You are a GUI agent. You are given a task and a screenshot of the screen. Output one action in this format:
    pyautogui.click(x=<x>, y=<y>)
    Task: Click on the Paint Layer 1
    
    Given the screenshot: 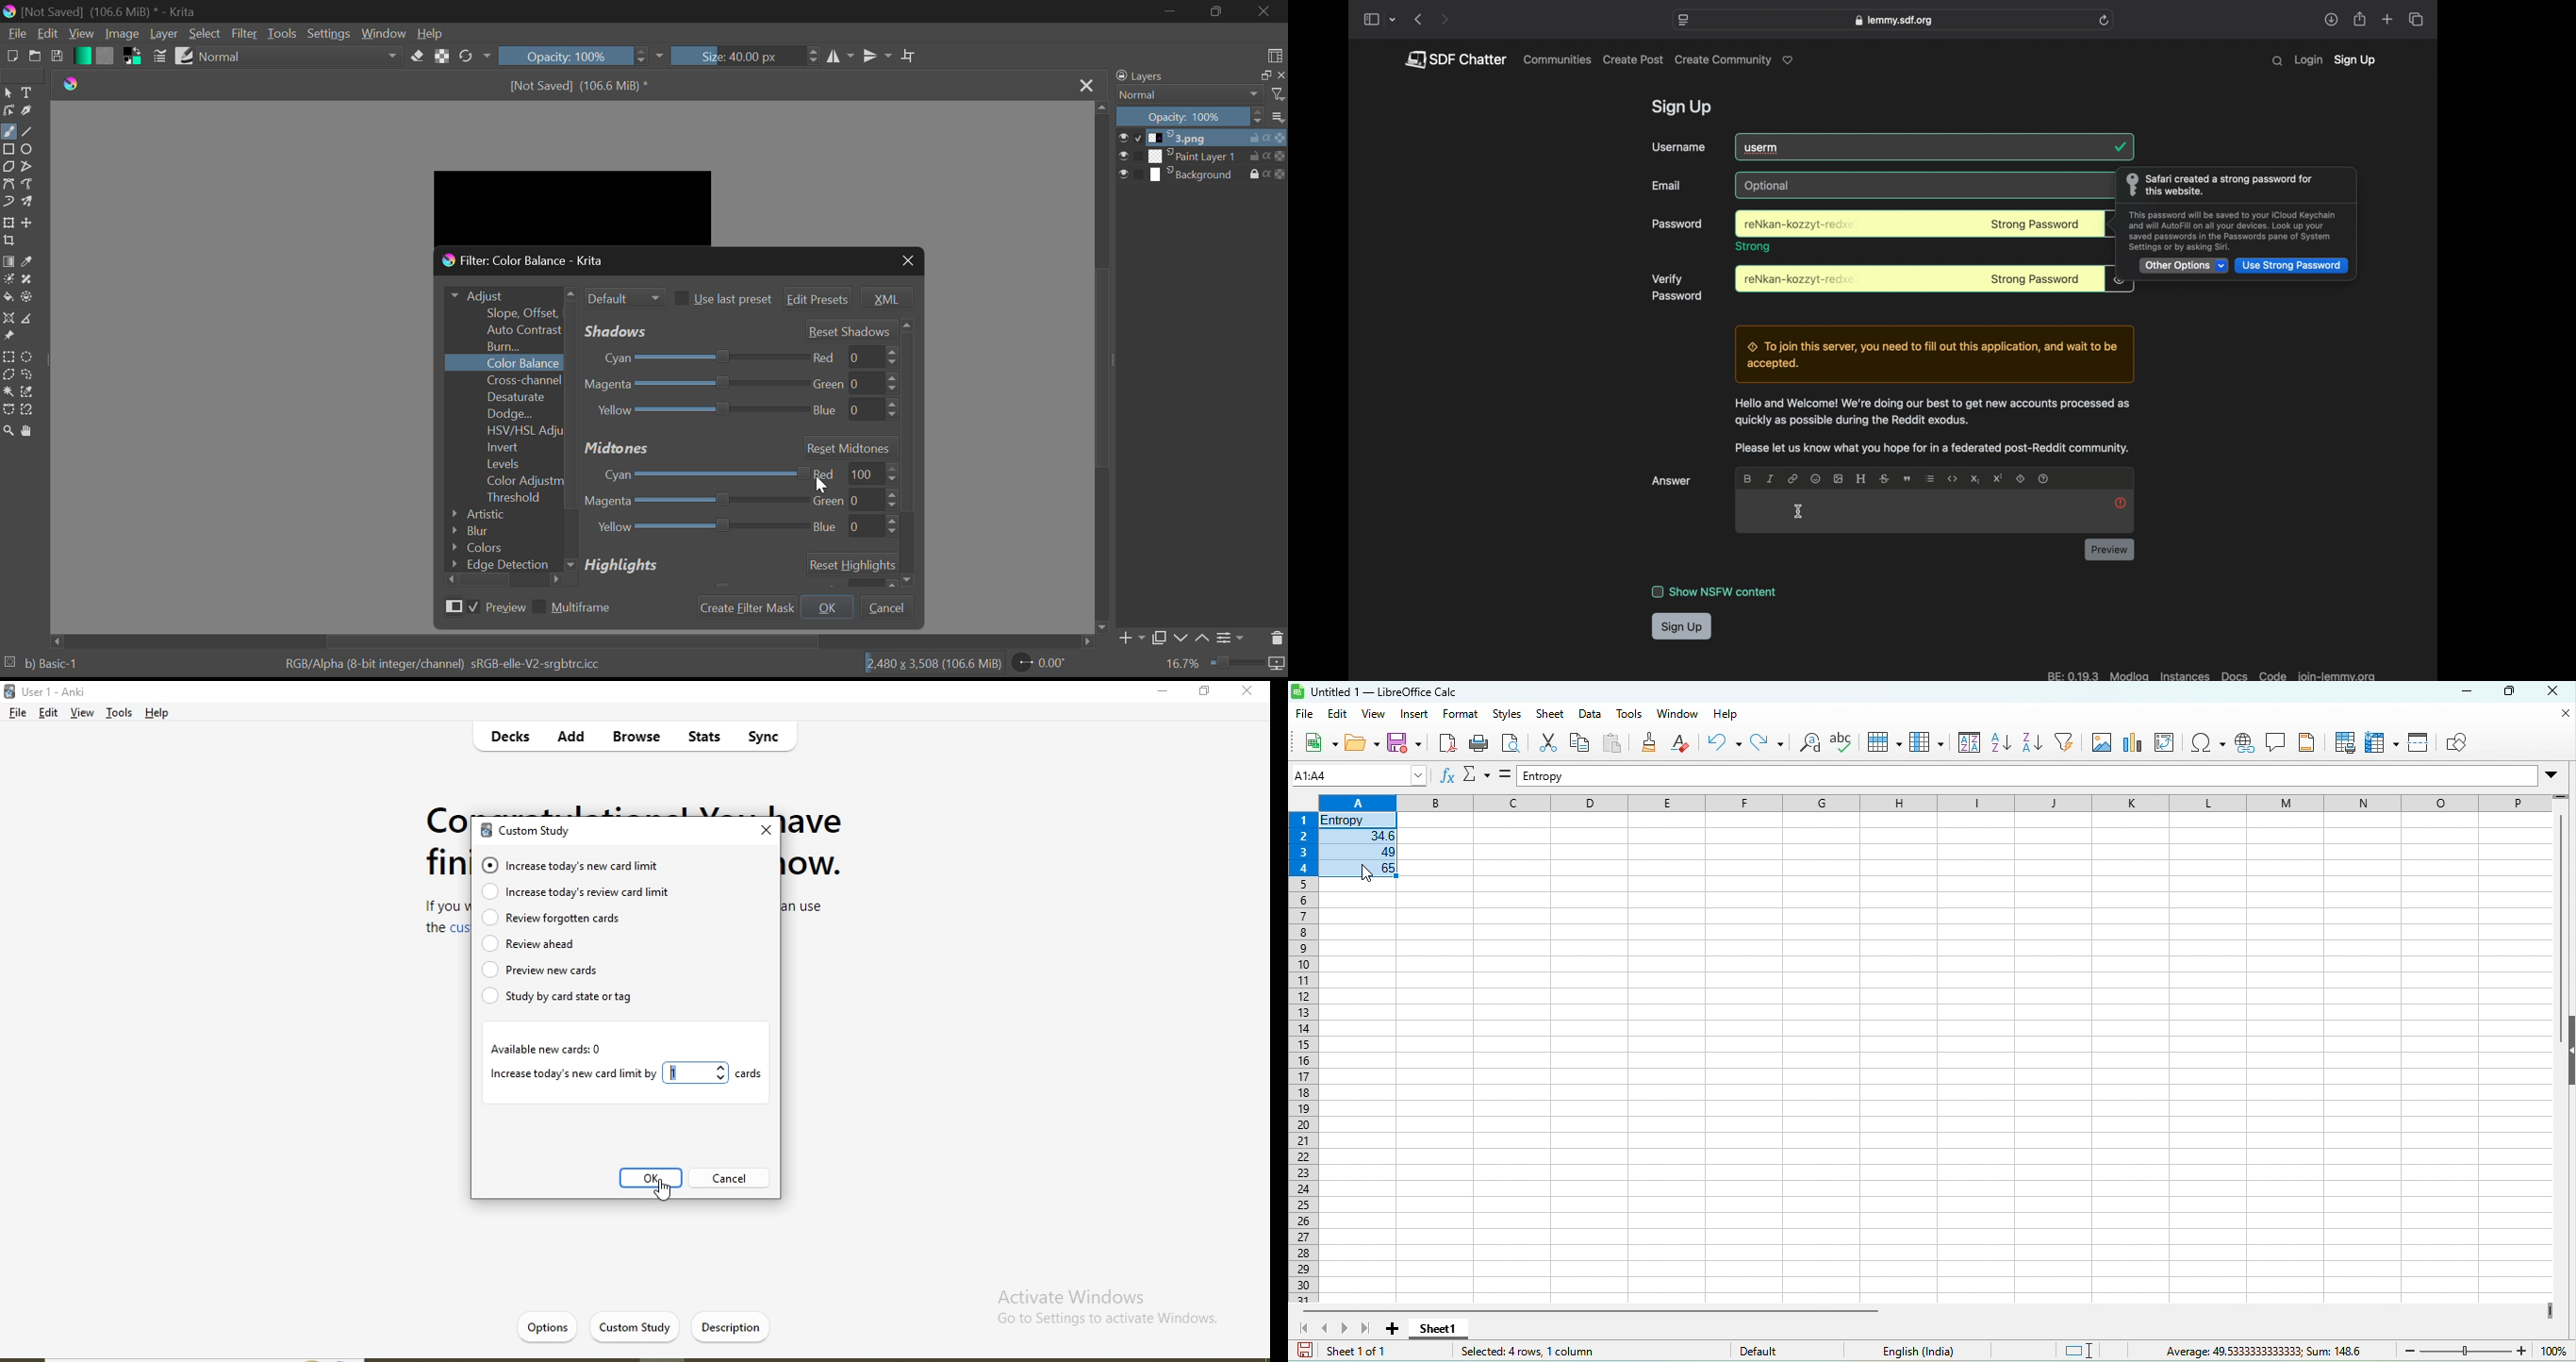 What is the action you would take?
    pyautogui.click(x=1202, y=156)
    